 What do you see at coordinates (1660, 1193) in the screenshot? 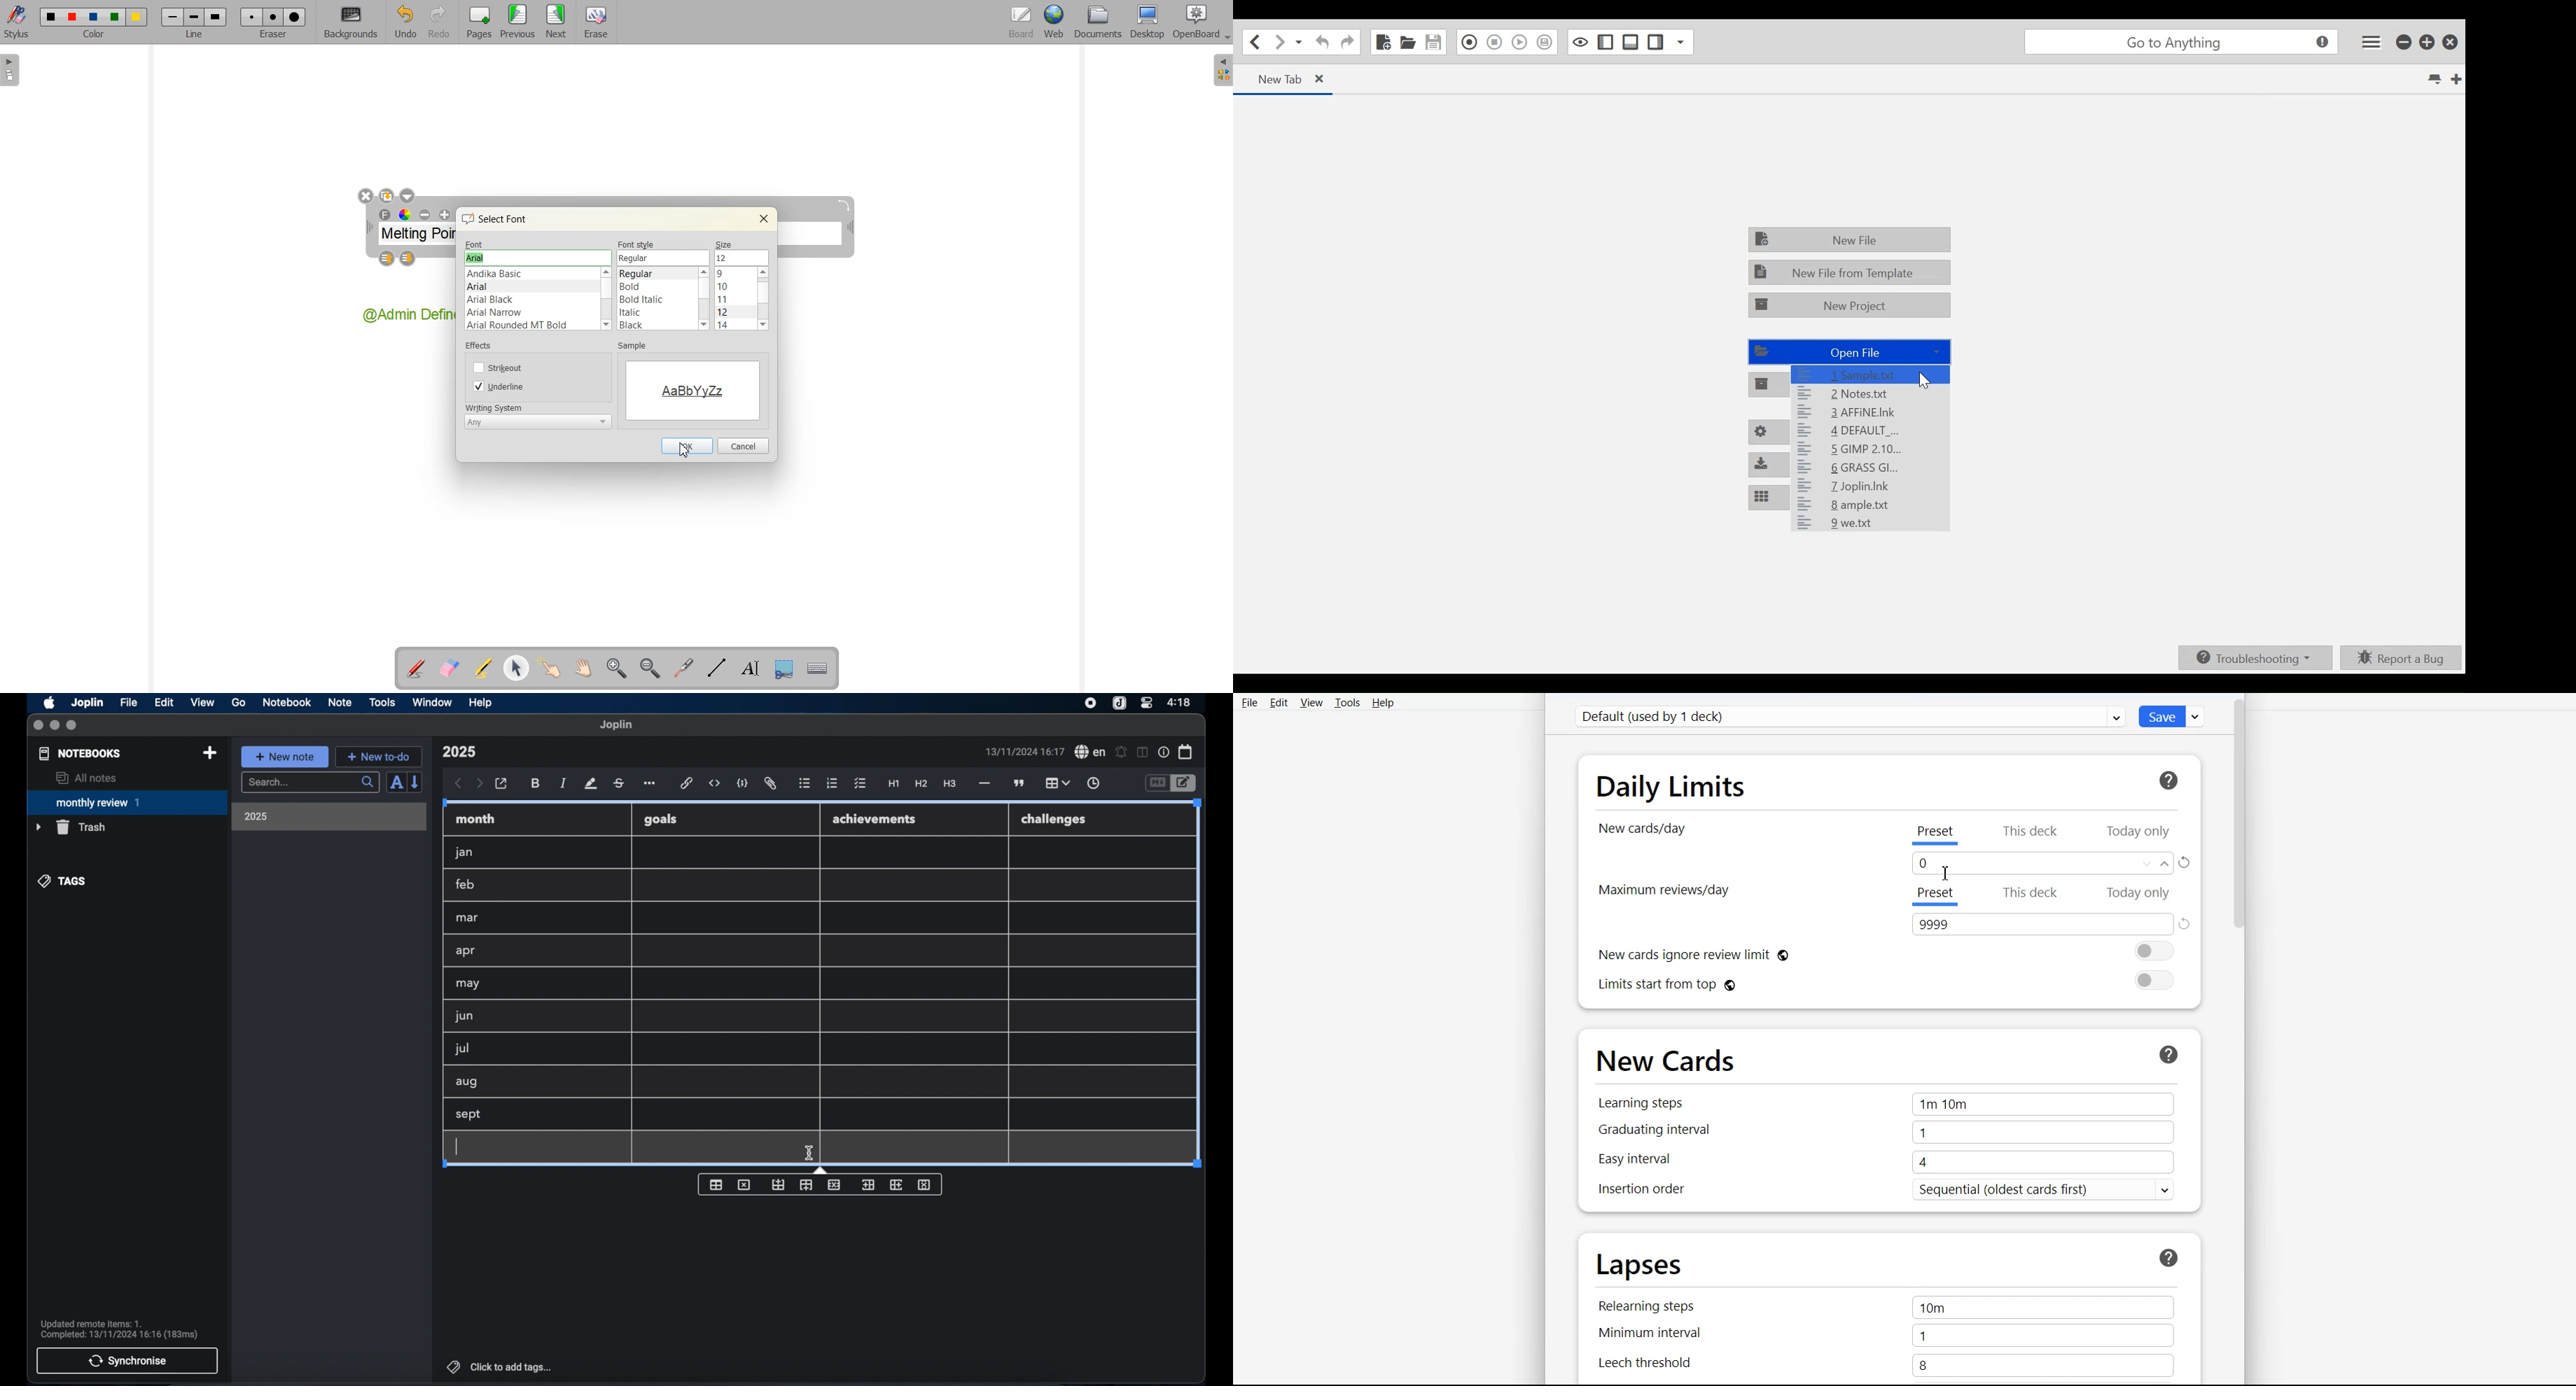
I see `Inspection order` at bounding box center [1660, 1193].